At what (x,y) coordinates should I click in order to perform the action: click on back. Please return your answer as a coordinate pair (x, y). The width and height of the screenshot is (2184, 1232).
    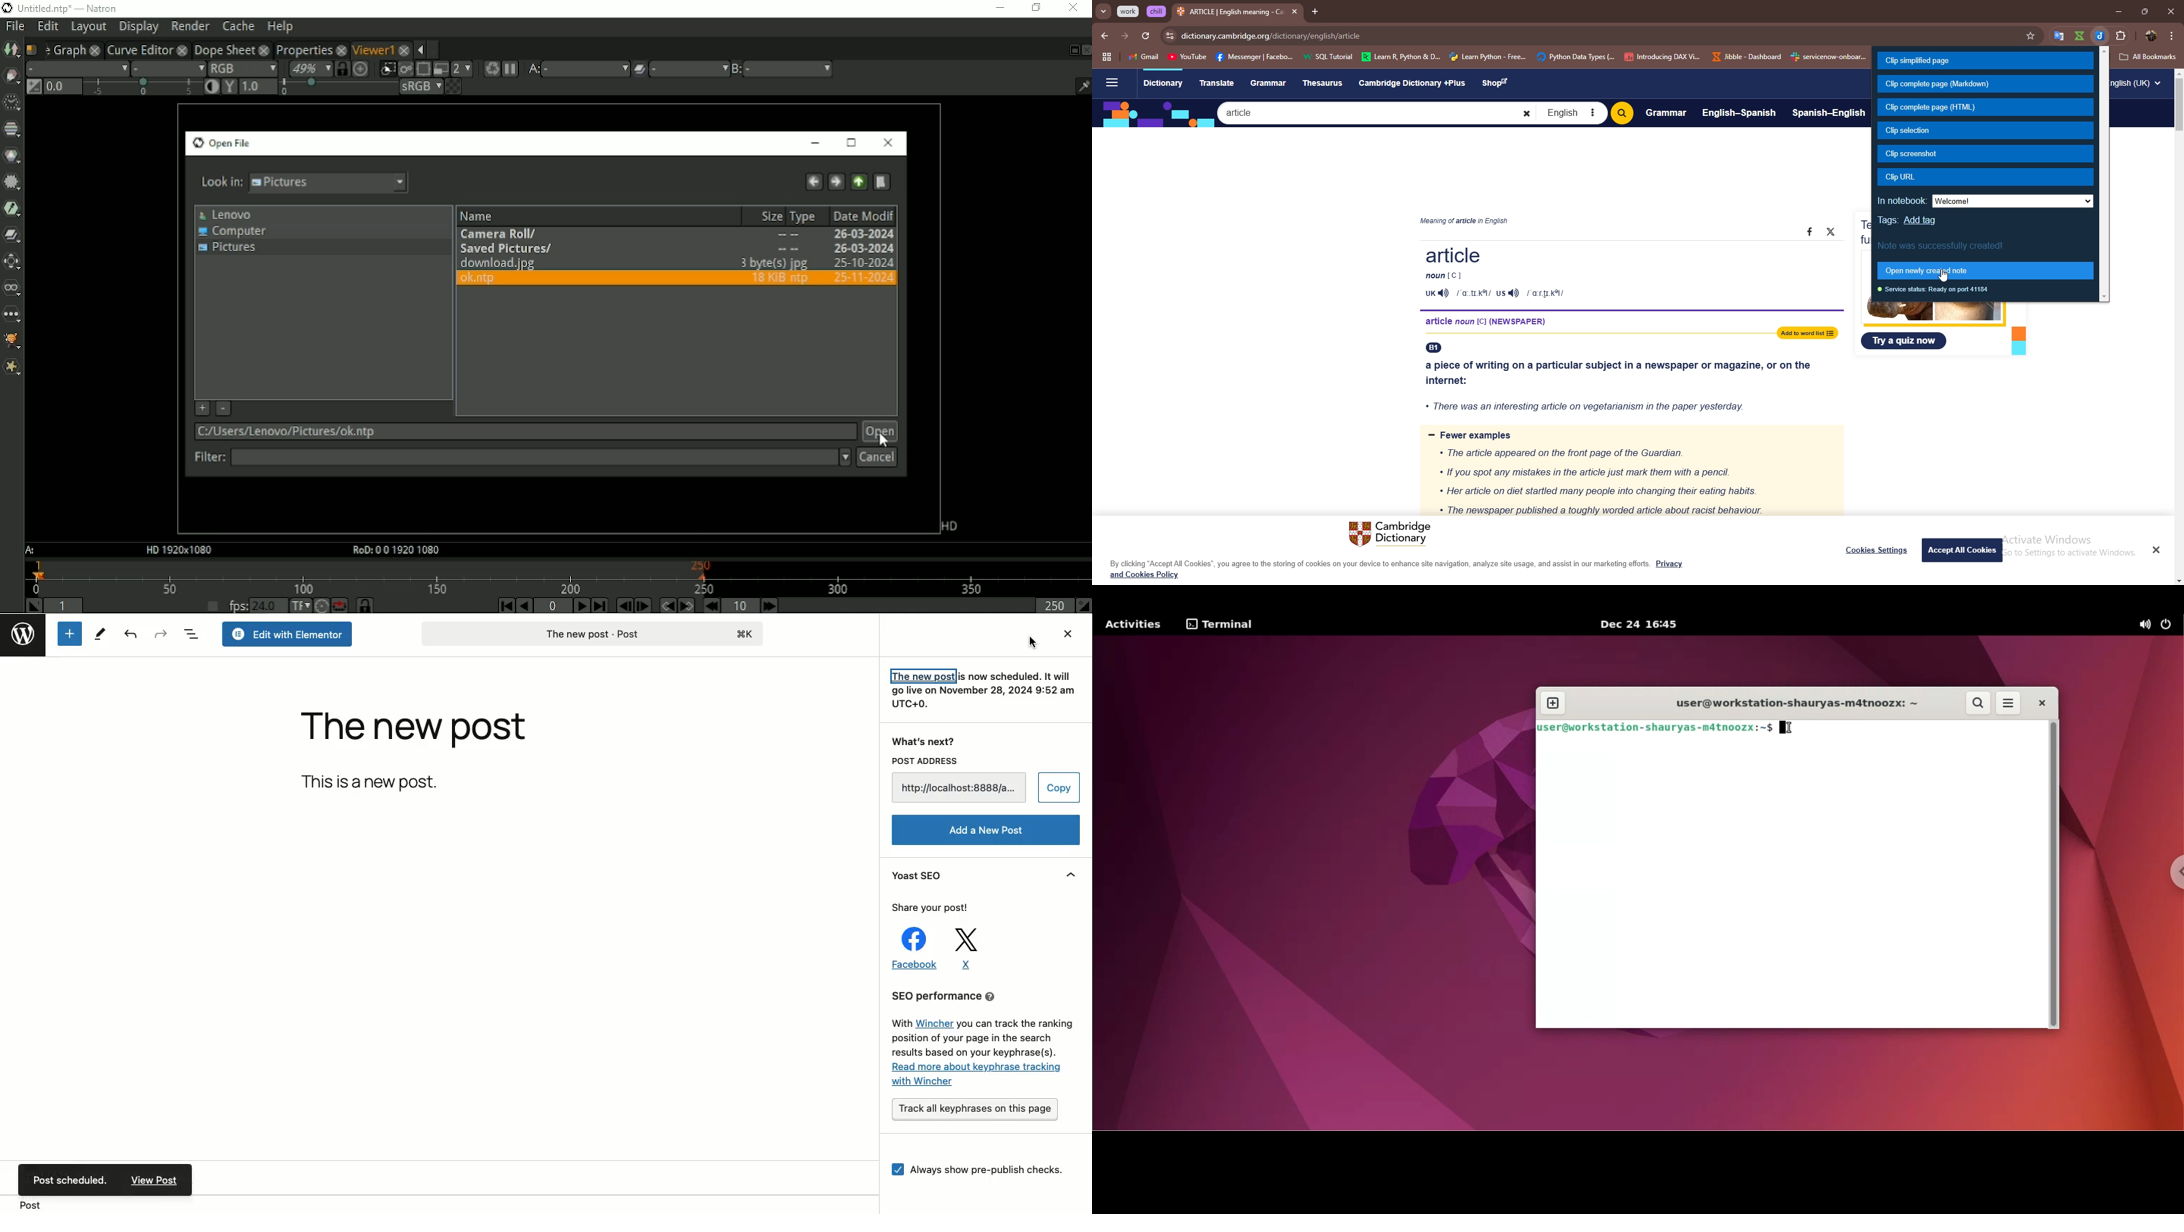
    Looking at the image, I should click on (1105, 36).